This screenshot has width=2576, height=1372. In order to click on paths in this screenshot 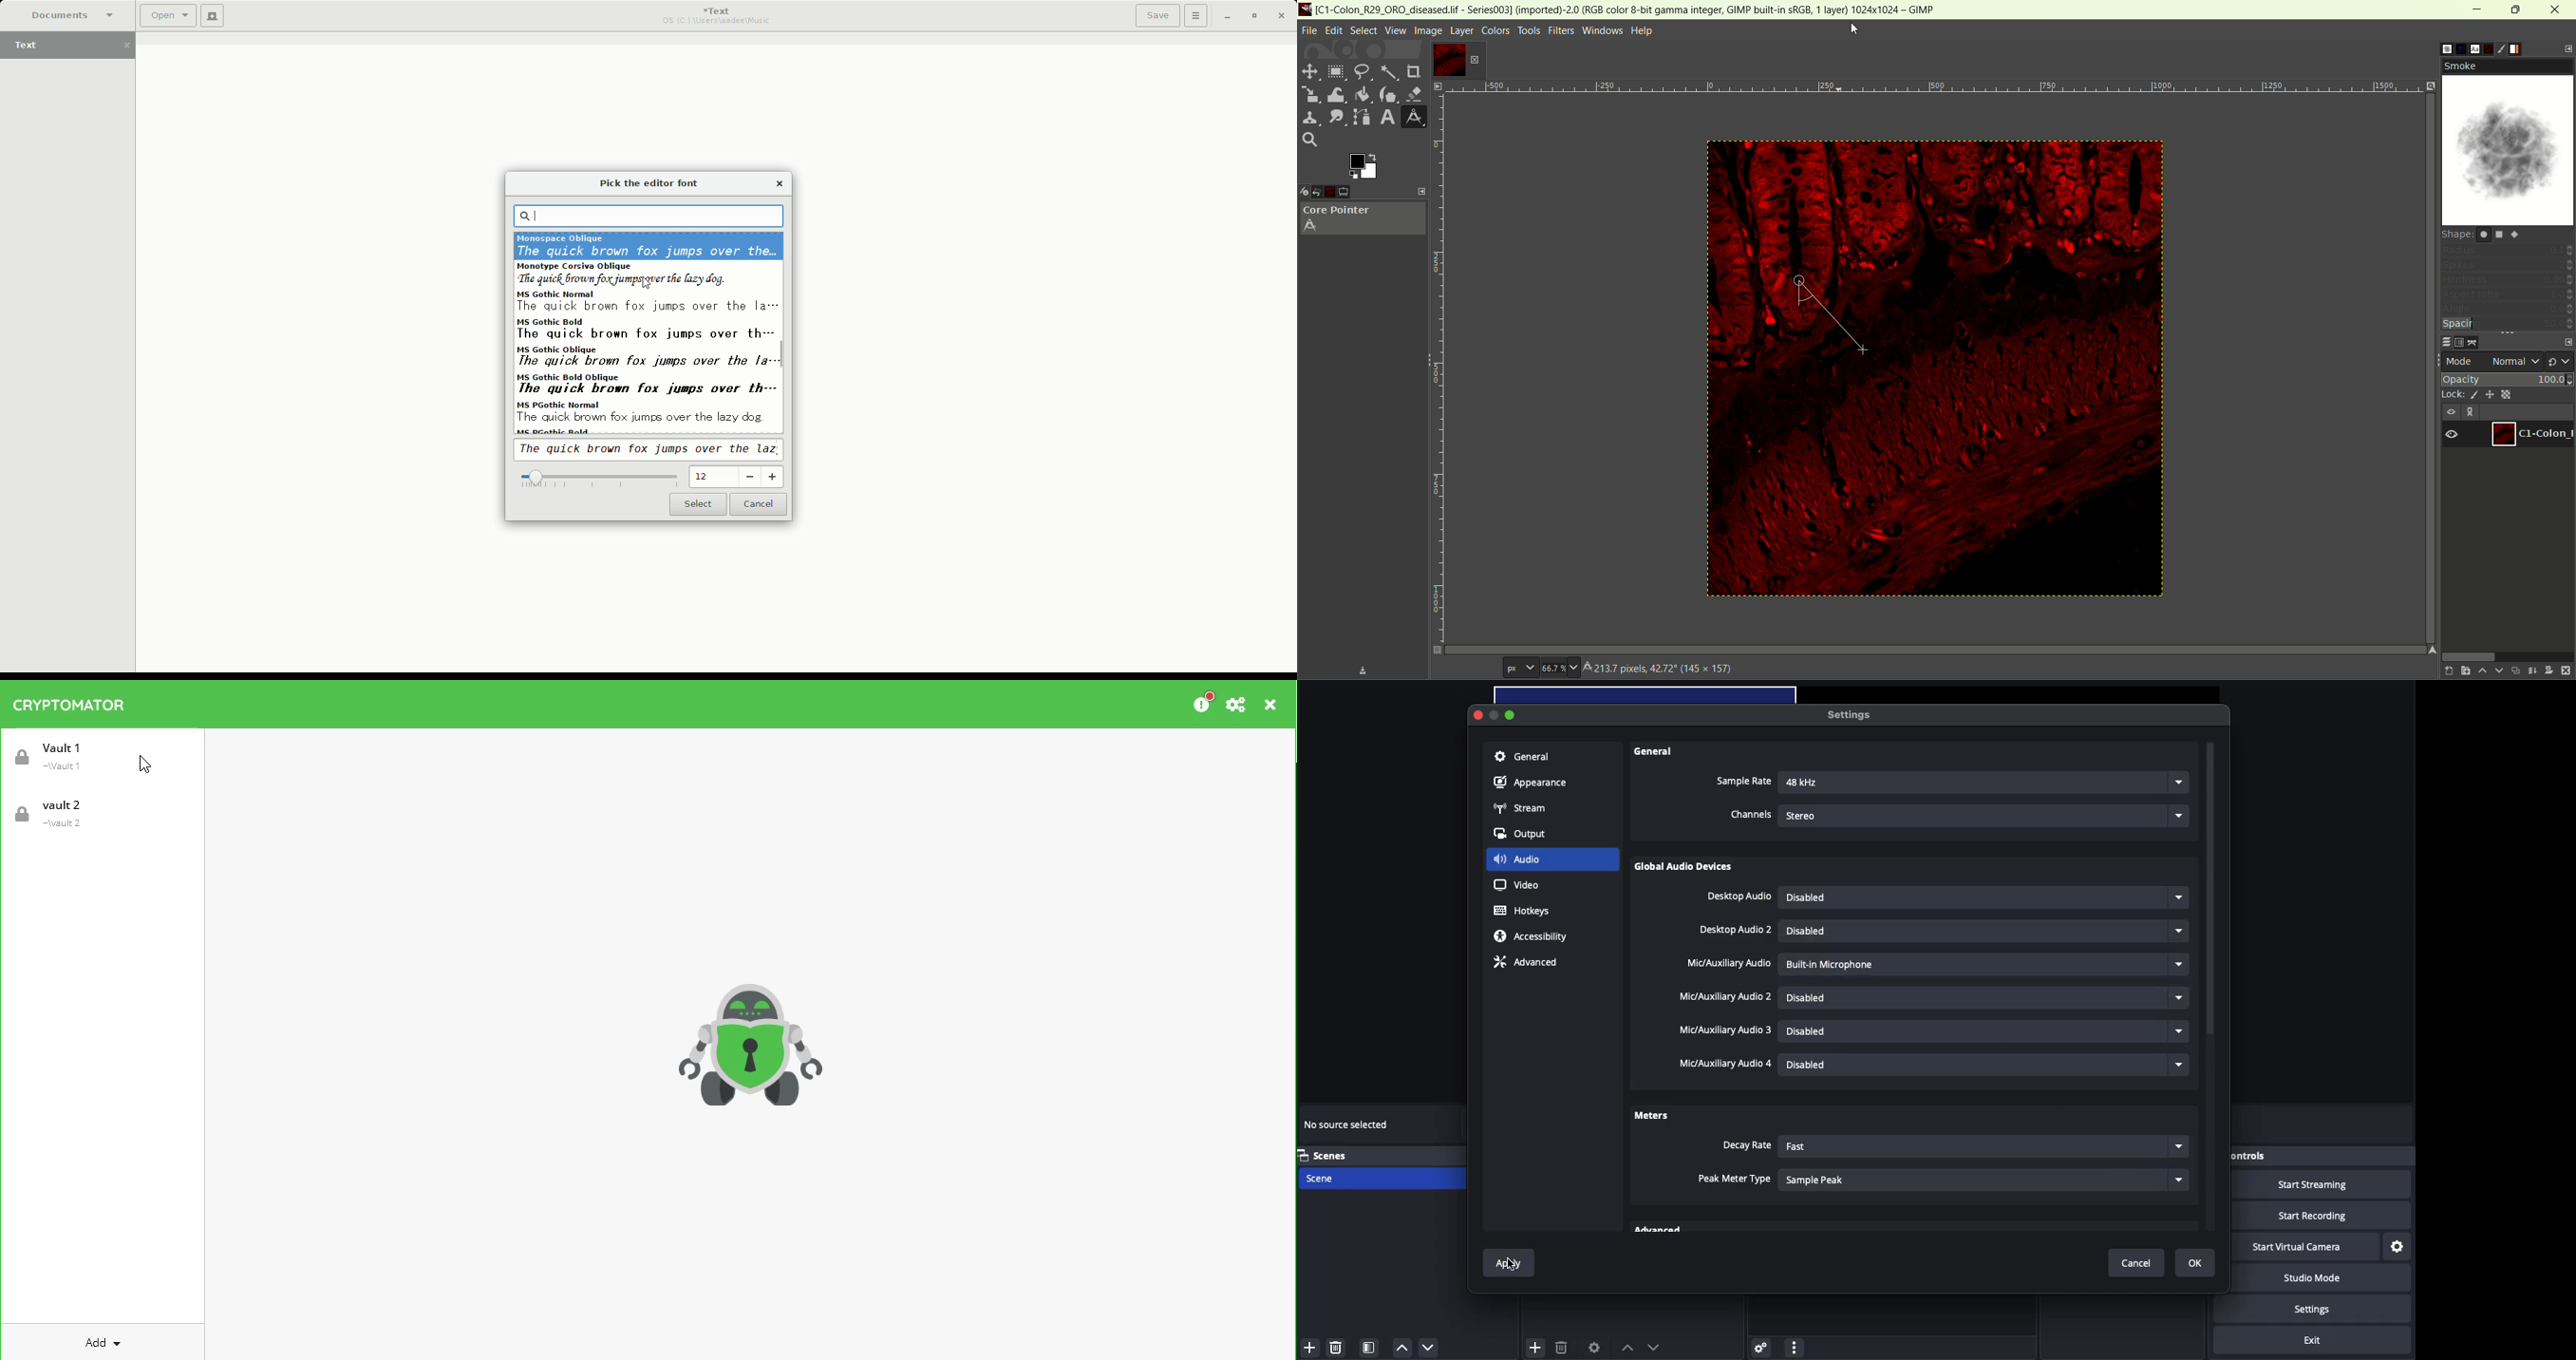, I will do `click(2477, 342)`.